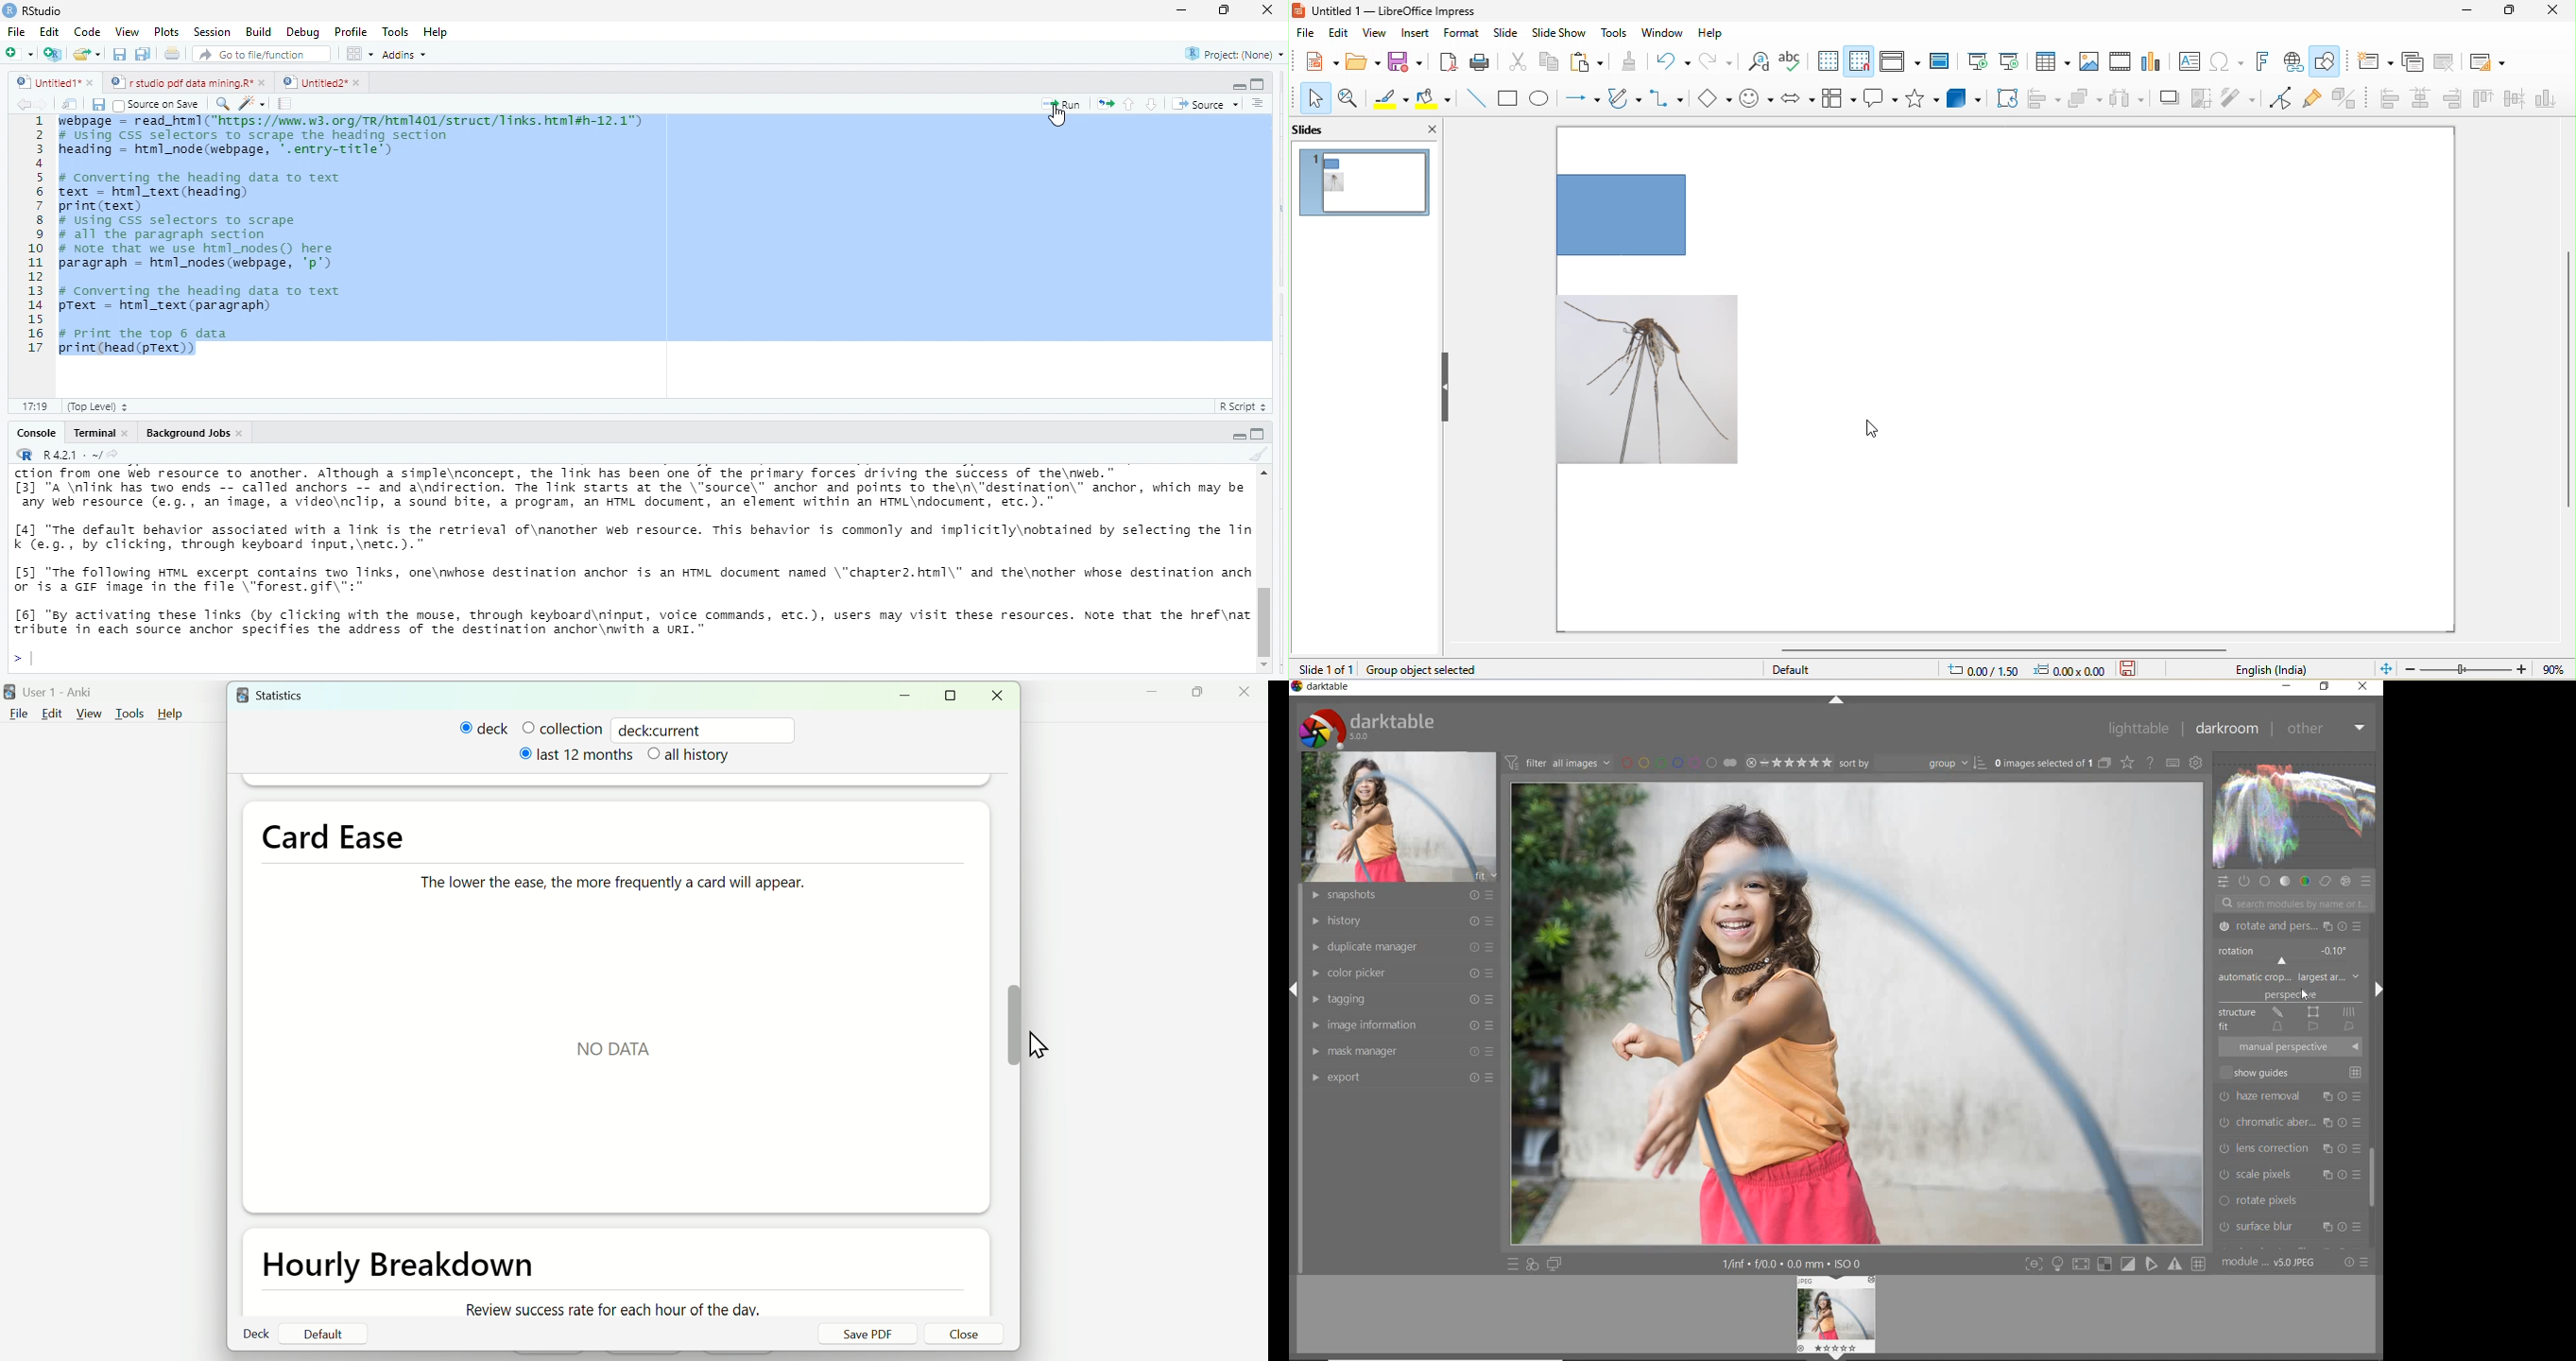  What do you see at coordinates (1403, 947) in the screenshot?
I see `duplicate manager` at bounding box center [1403, 947].